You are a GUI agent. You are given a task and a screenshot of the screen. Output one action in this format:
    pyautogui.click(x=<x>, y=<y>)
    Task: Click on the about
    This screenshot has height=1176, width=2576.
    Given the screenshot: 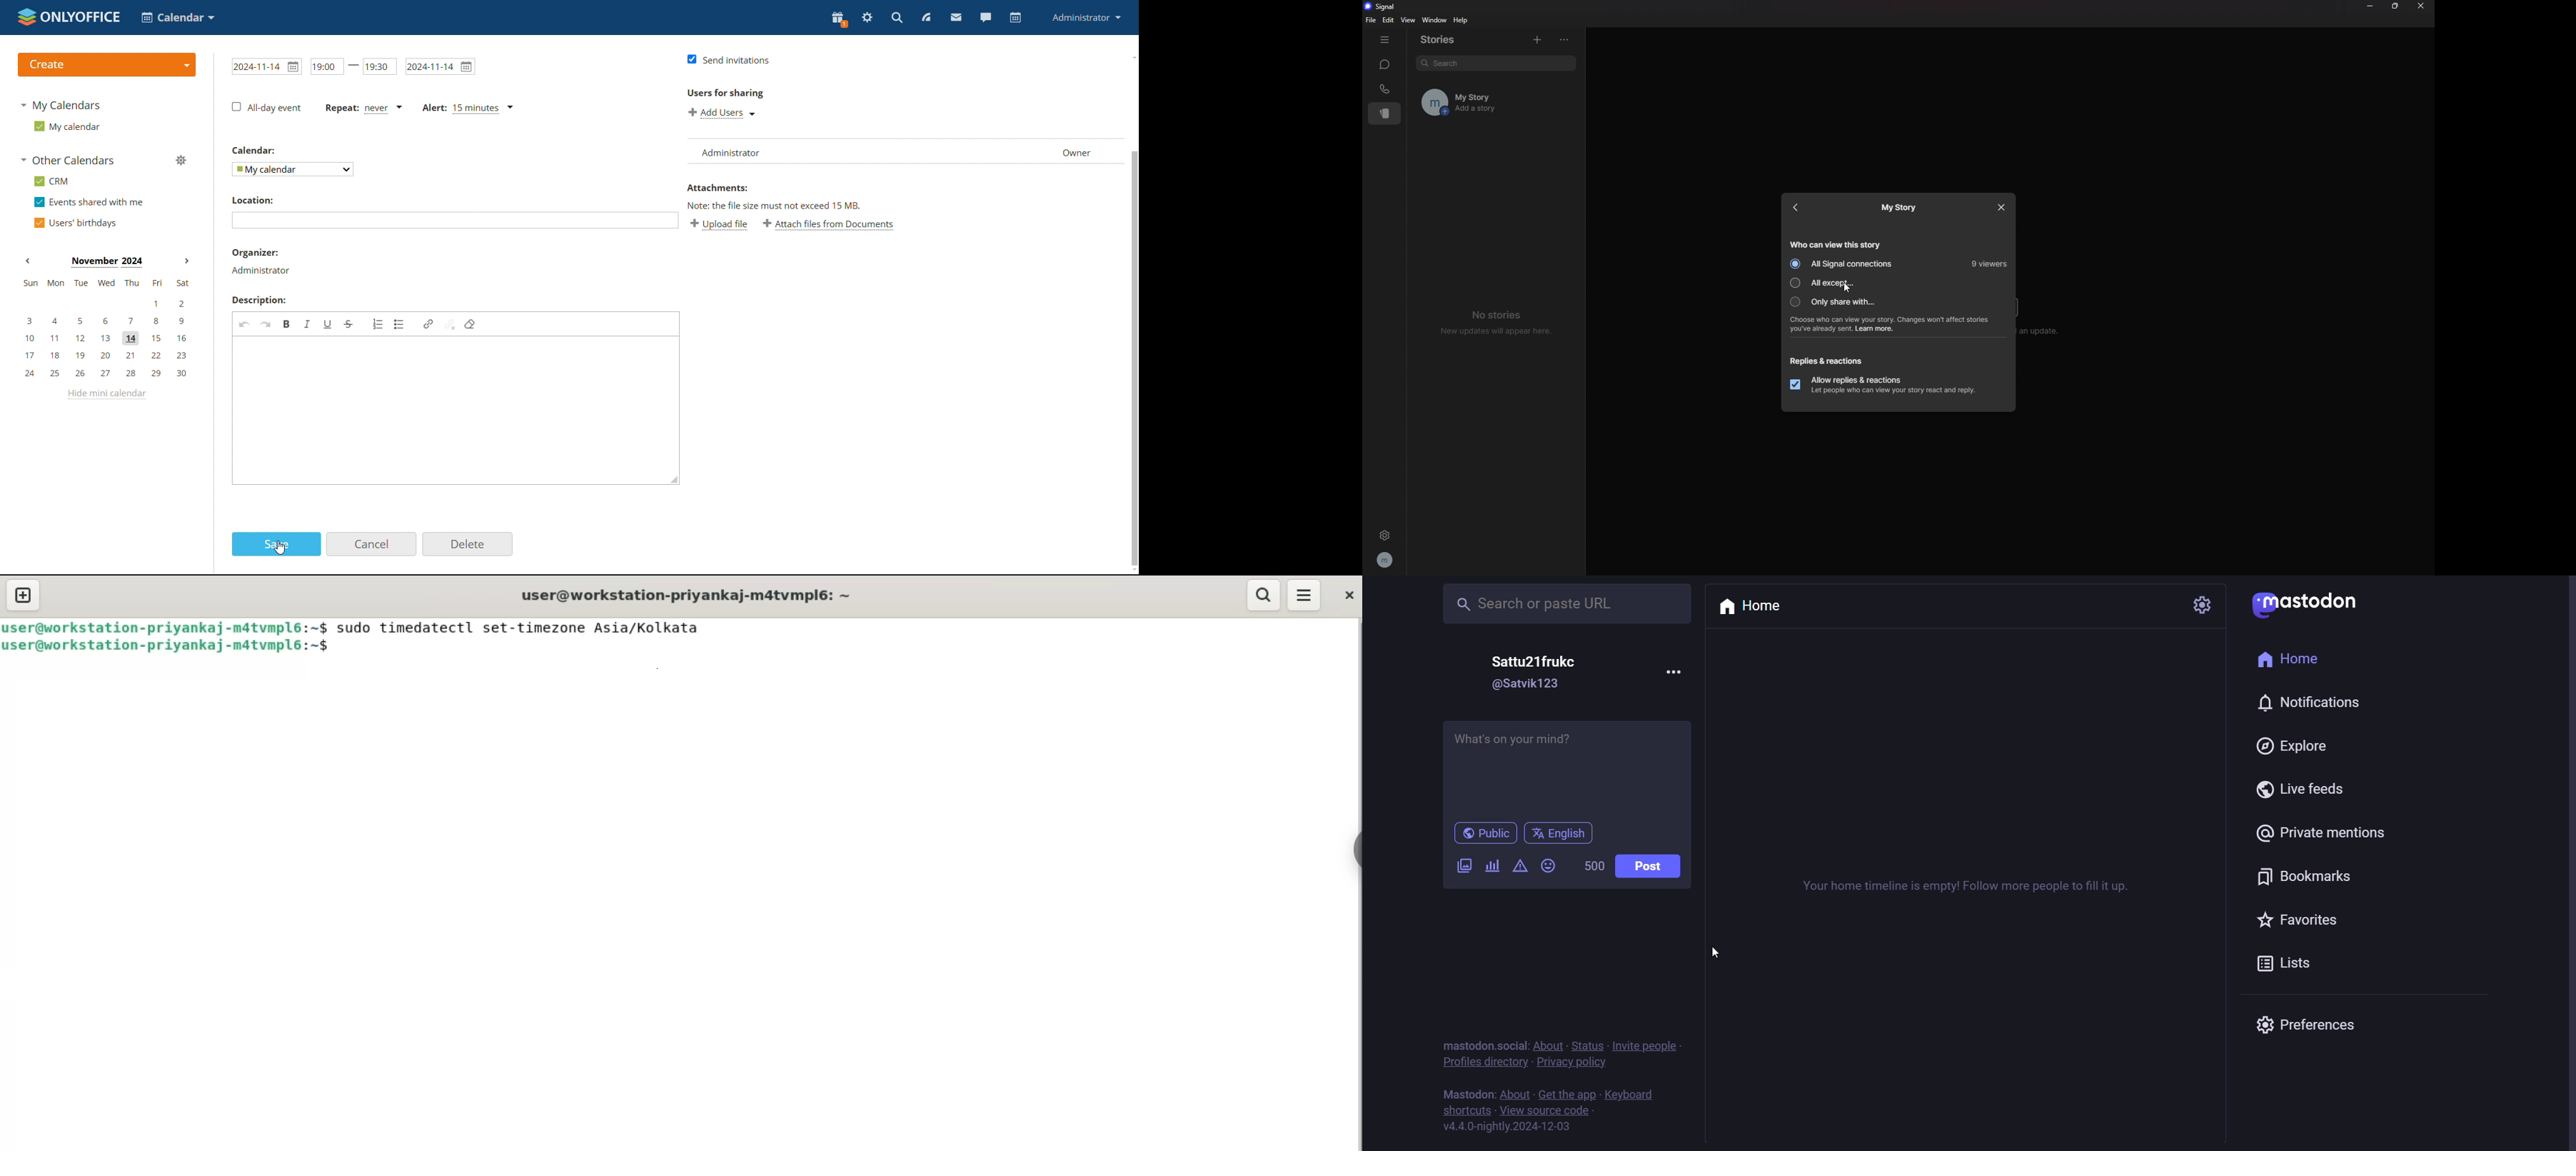 What is the action you would take?
    pyautogui.click(x=1549, y=1047)
    